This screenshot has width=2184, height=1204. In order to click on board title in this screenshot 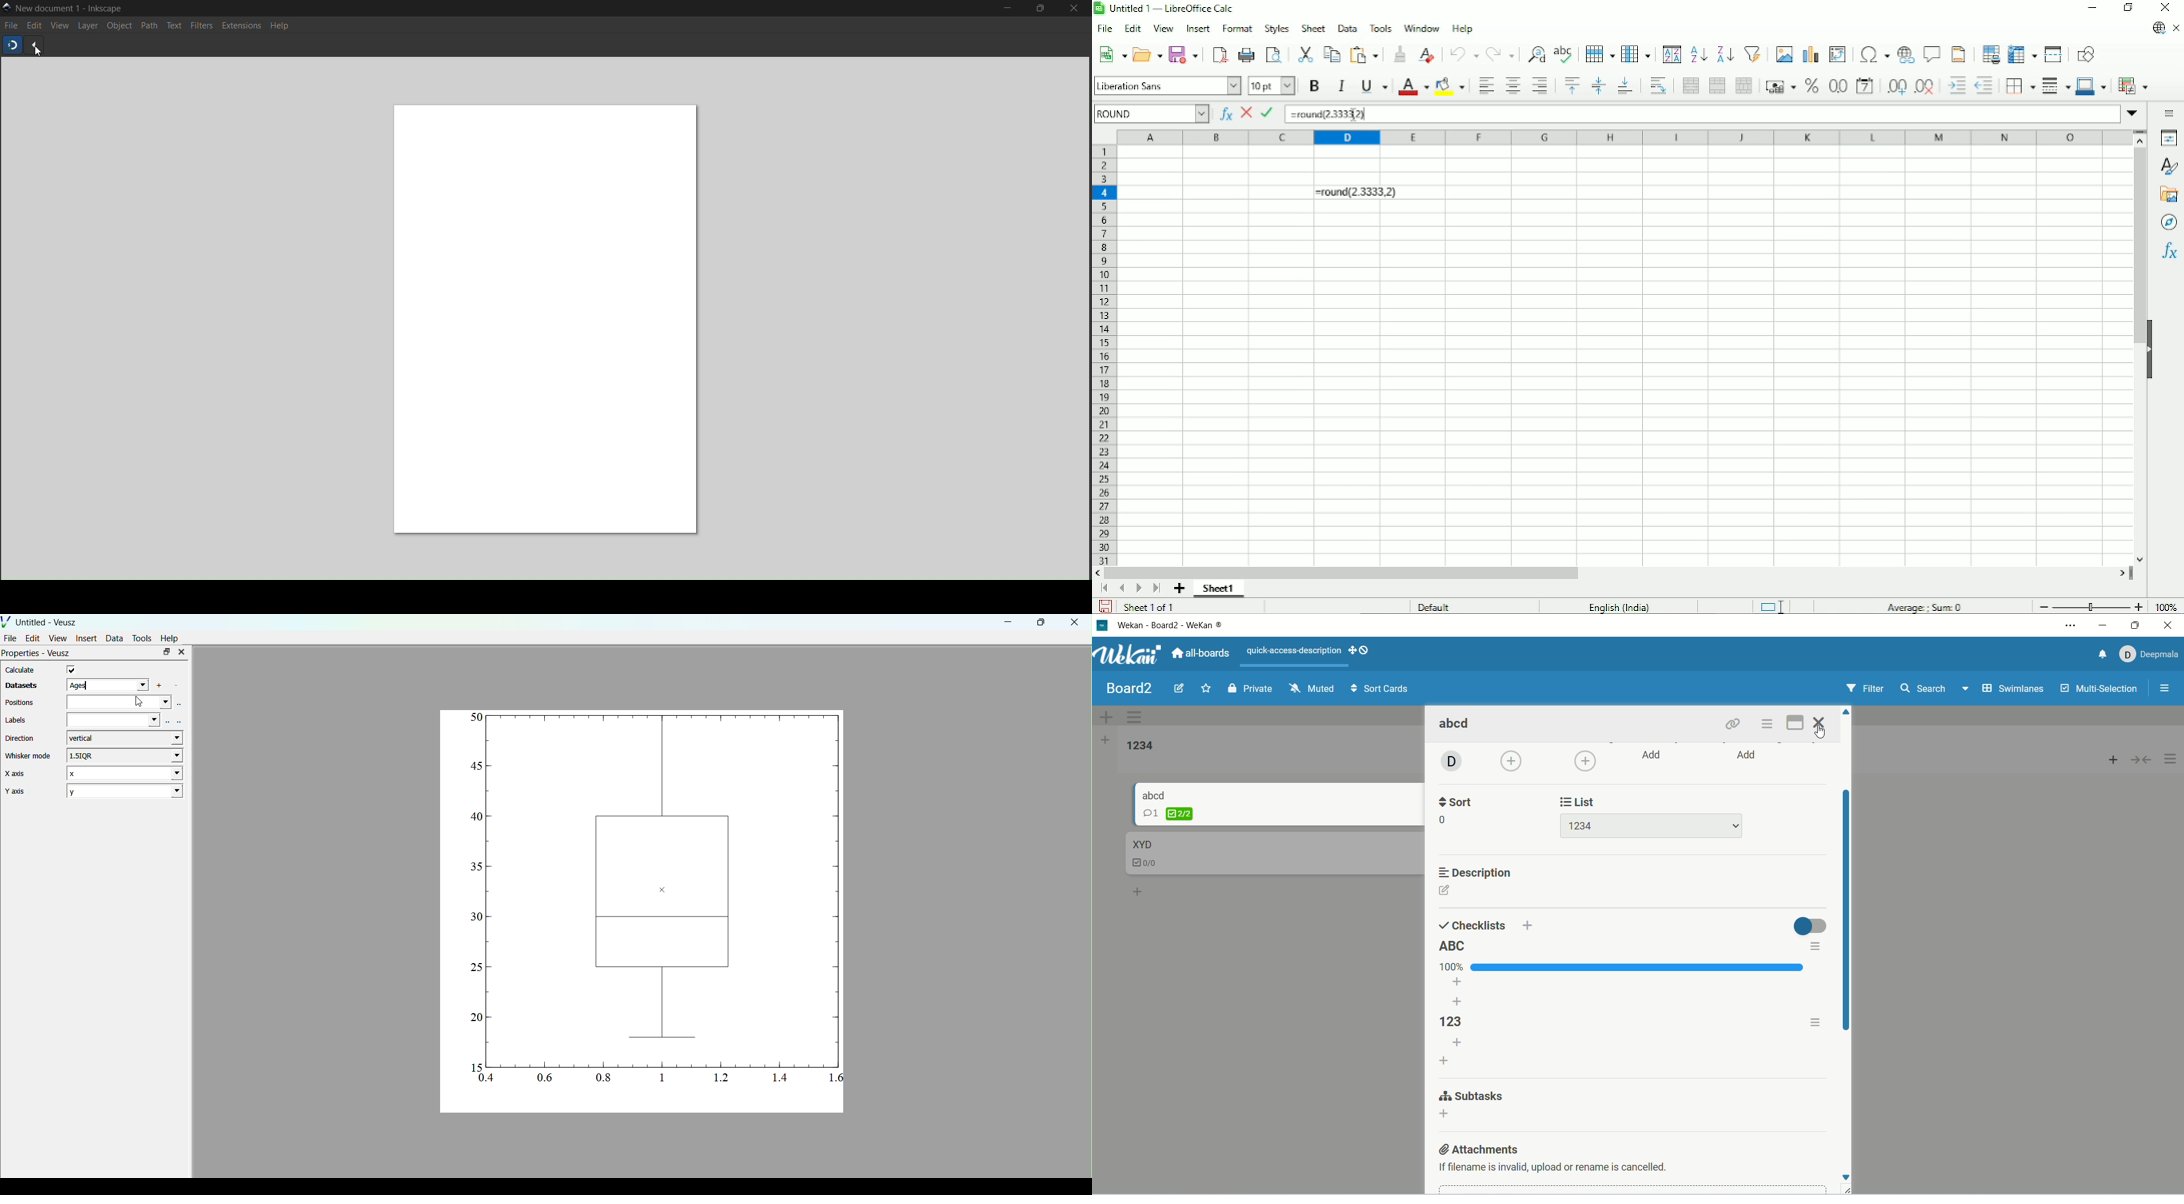, I will do `click(1127, 688)`.